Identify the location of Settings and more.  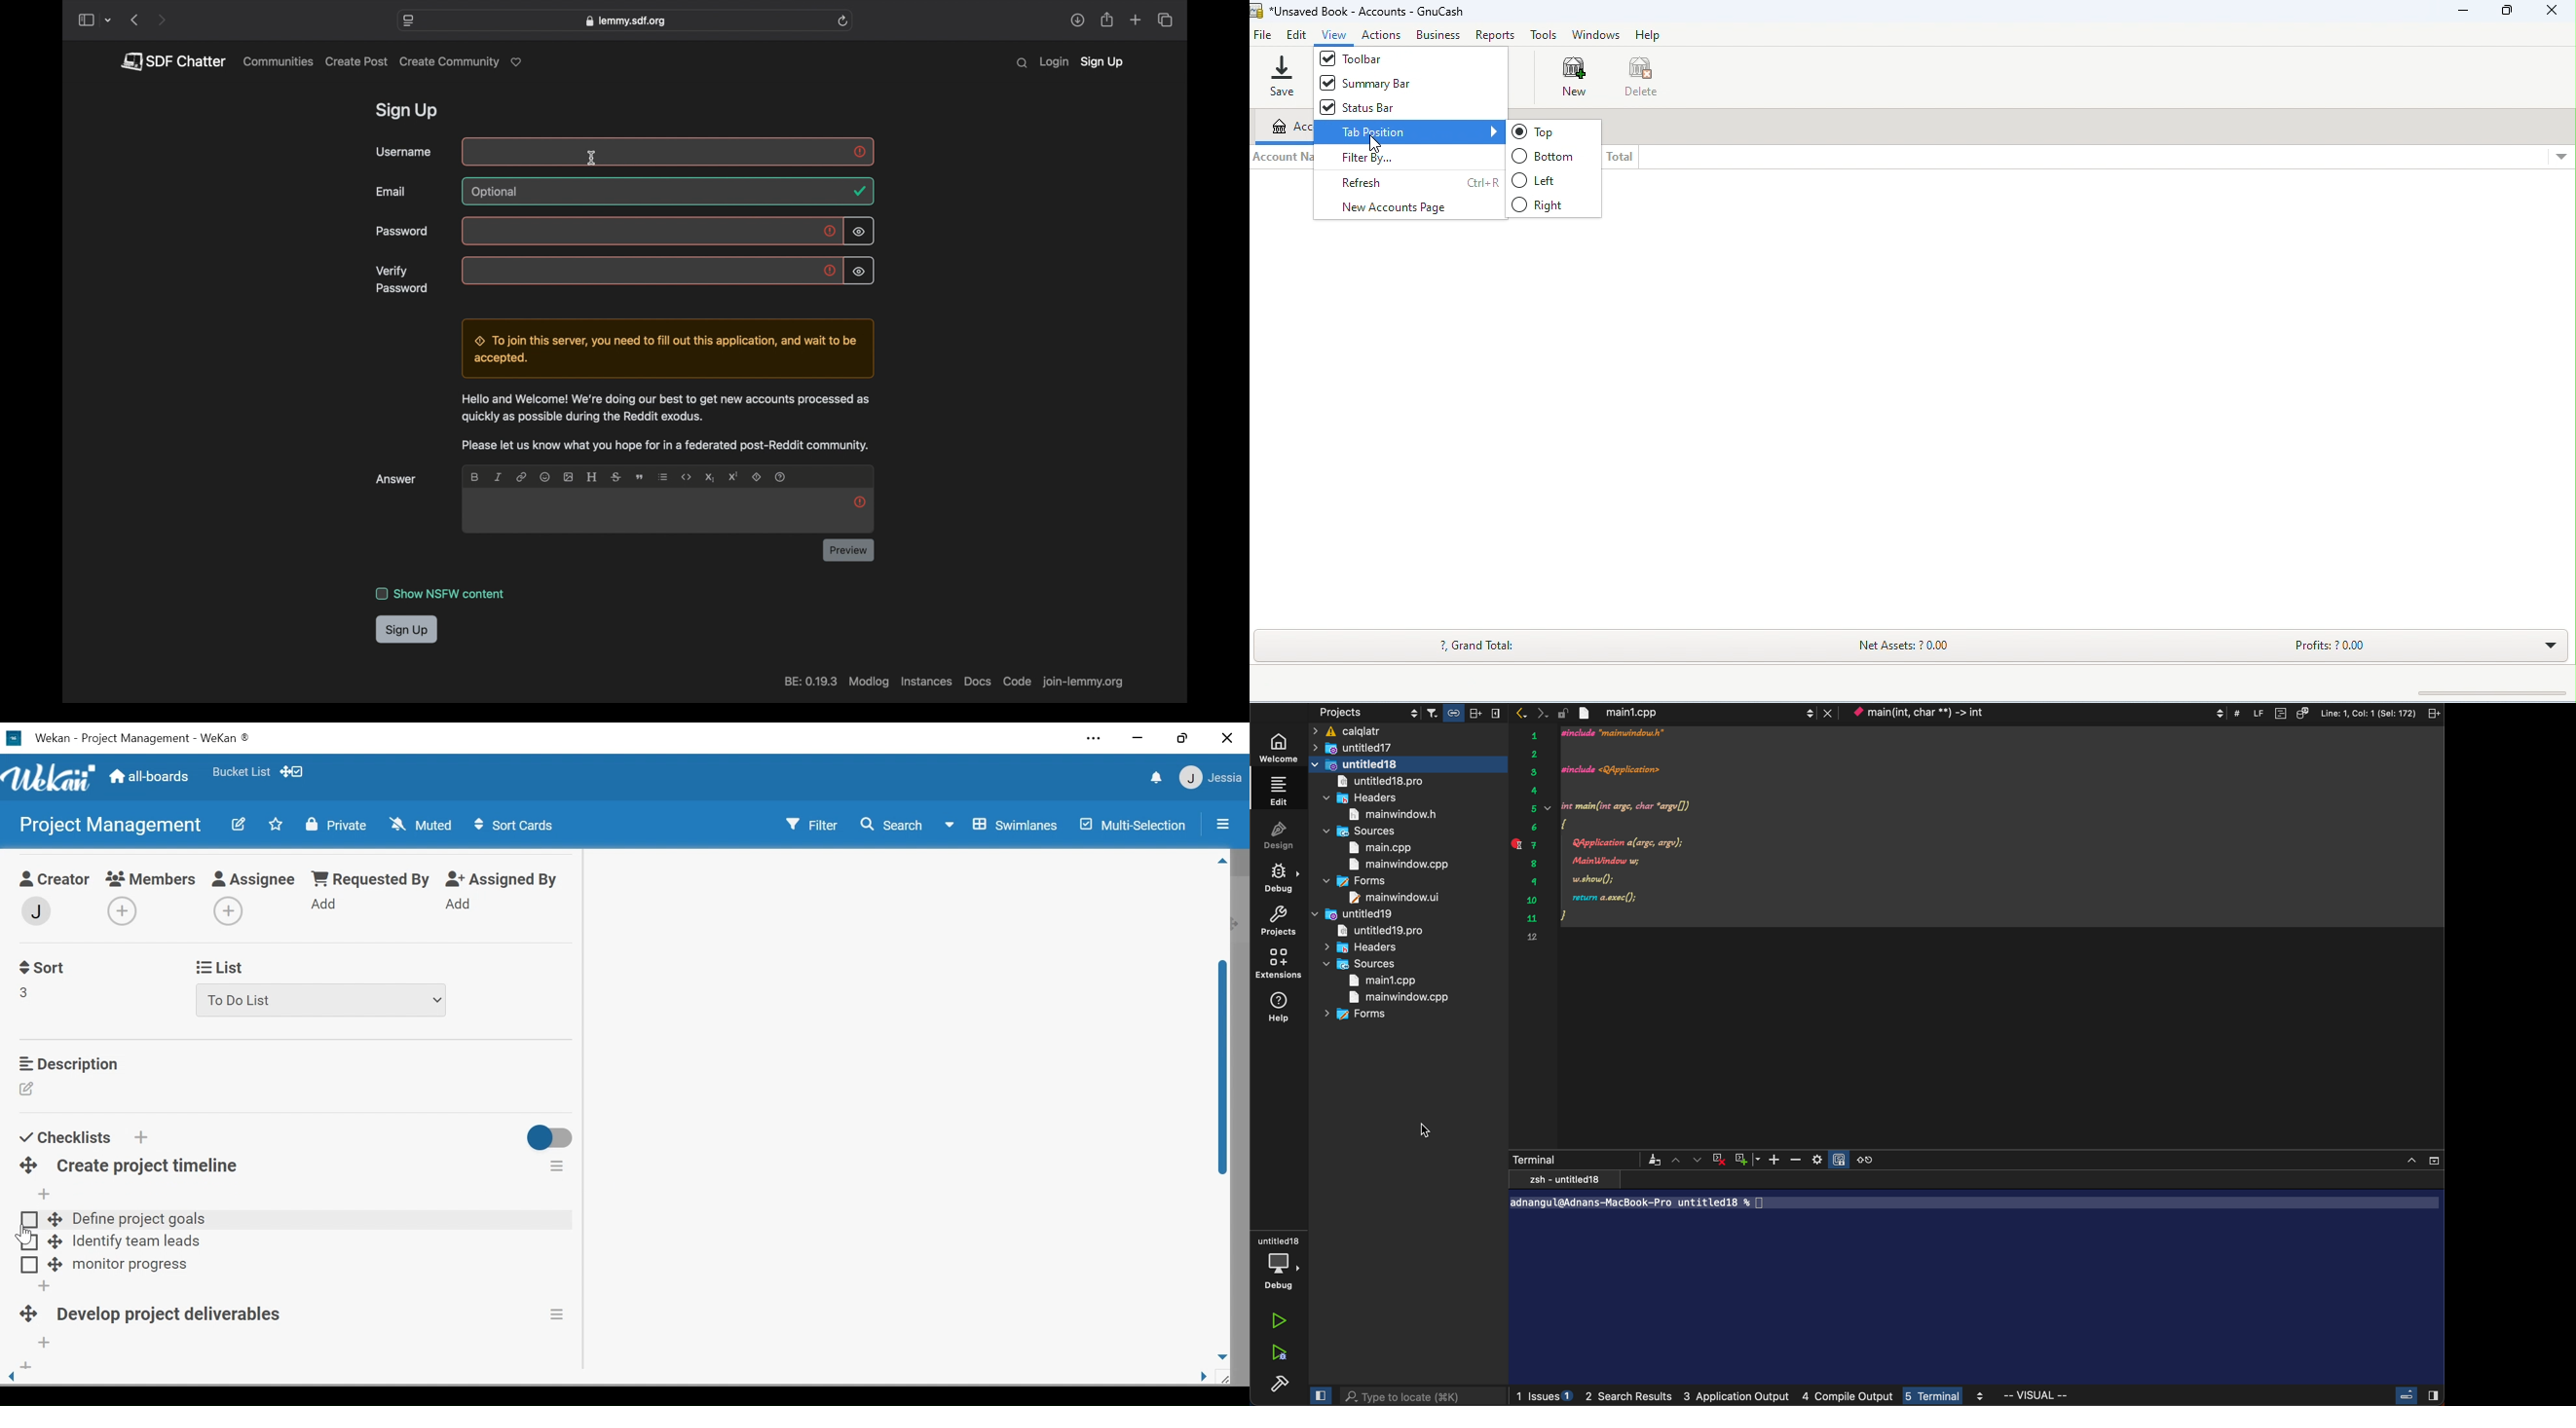
(1095, 738).